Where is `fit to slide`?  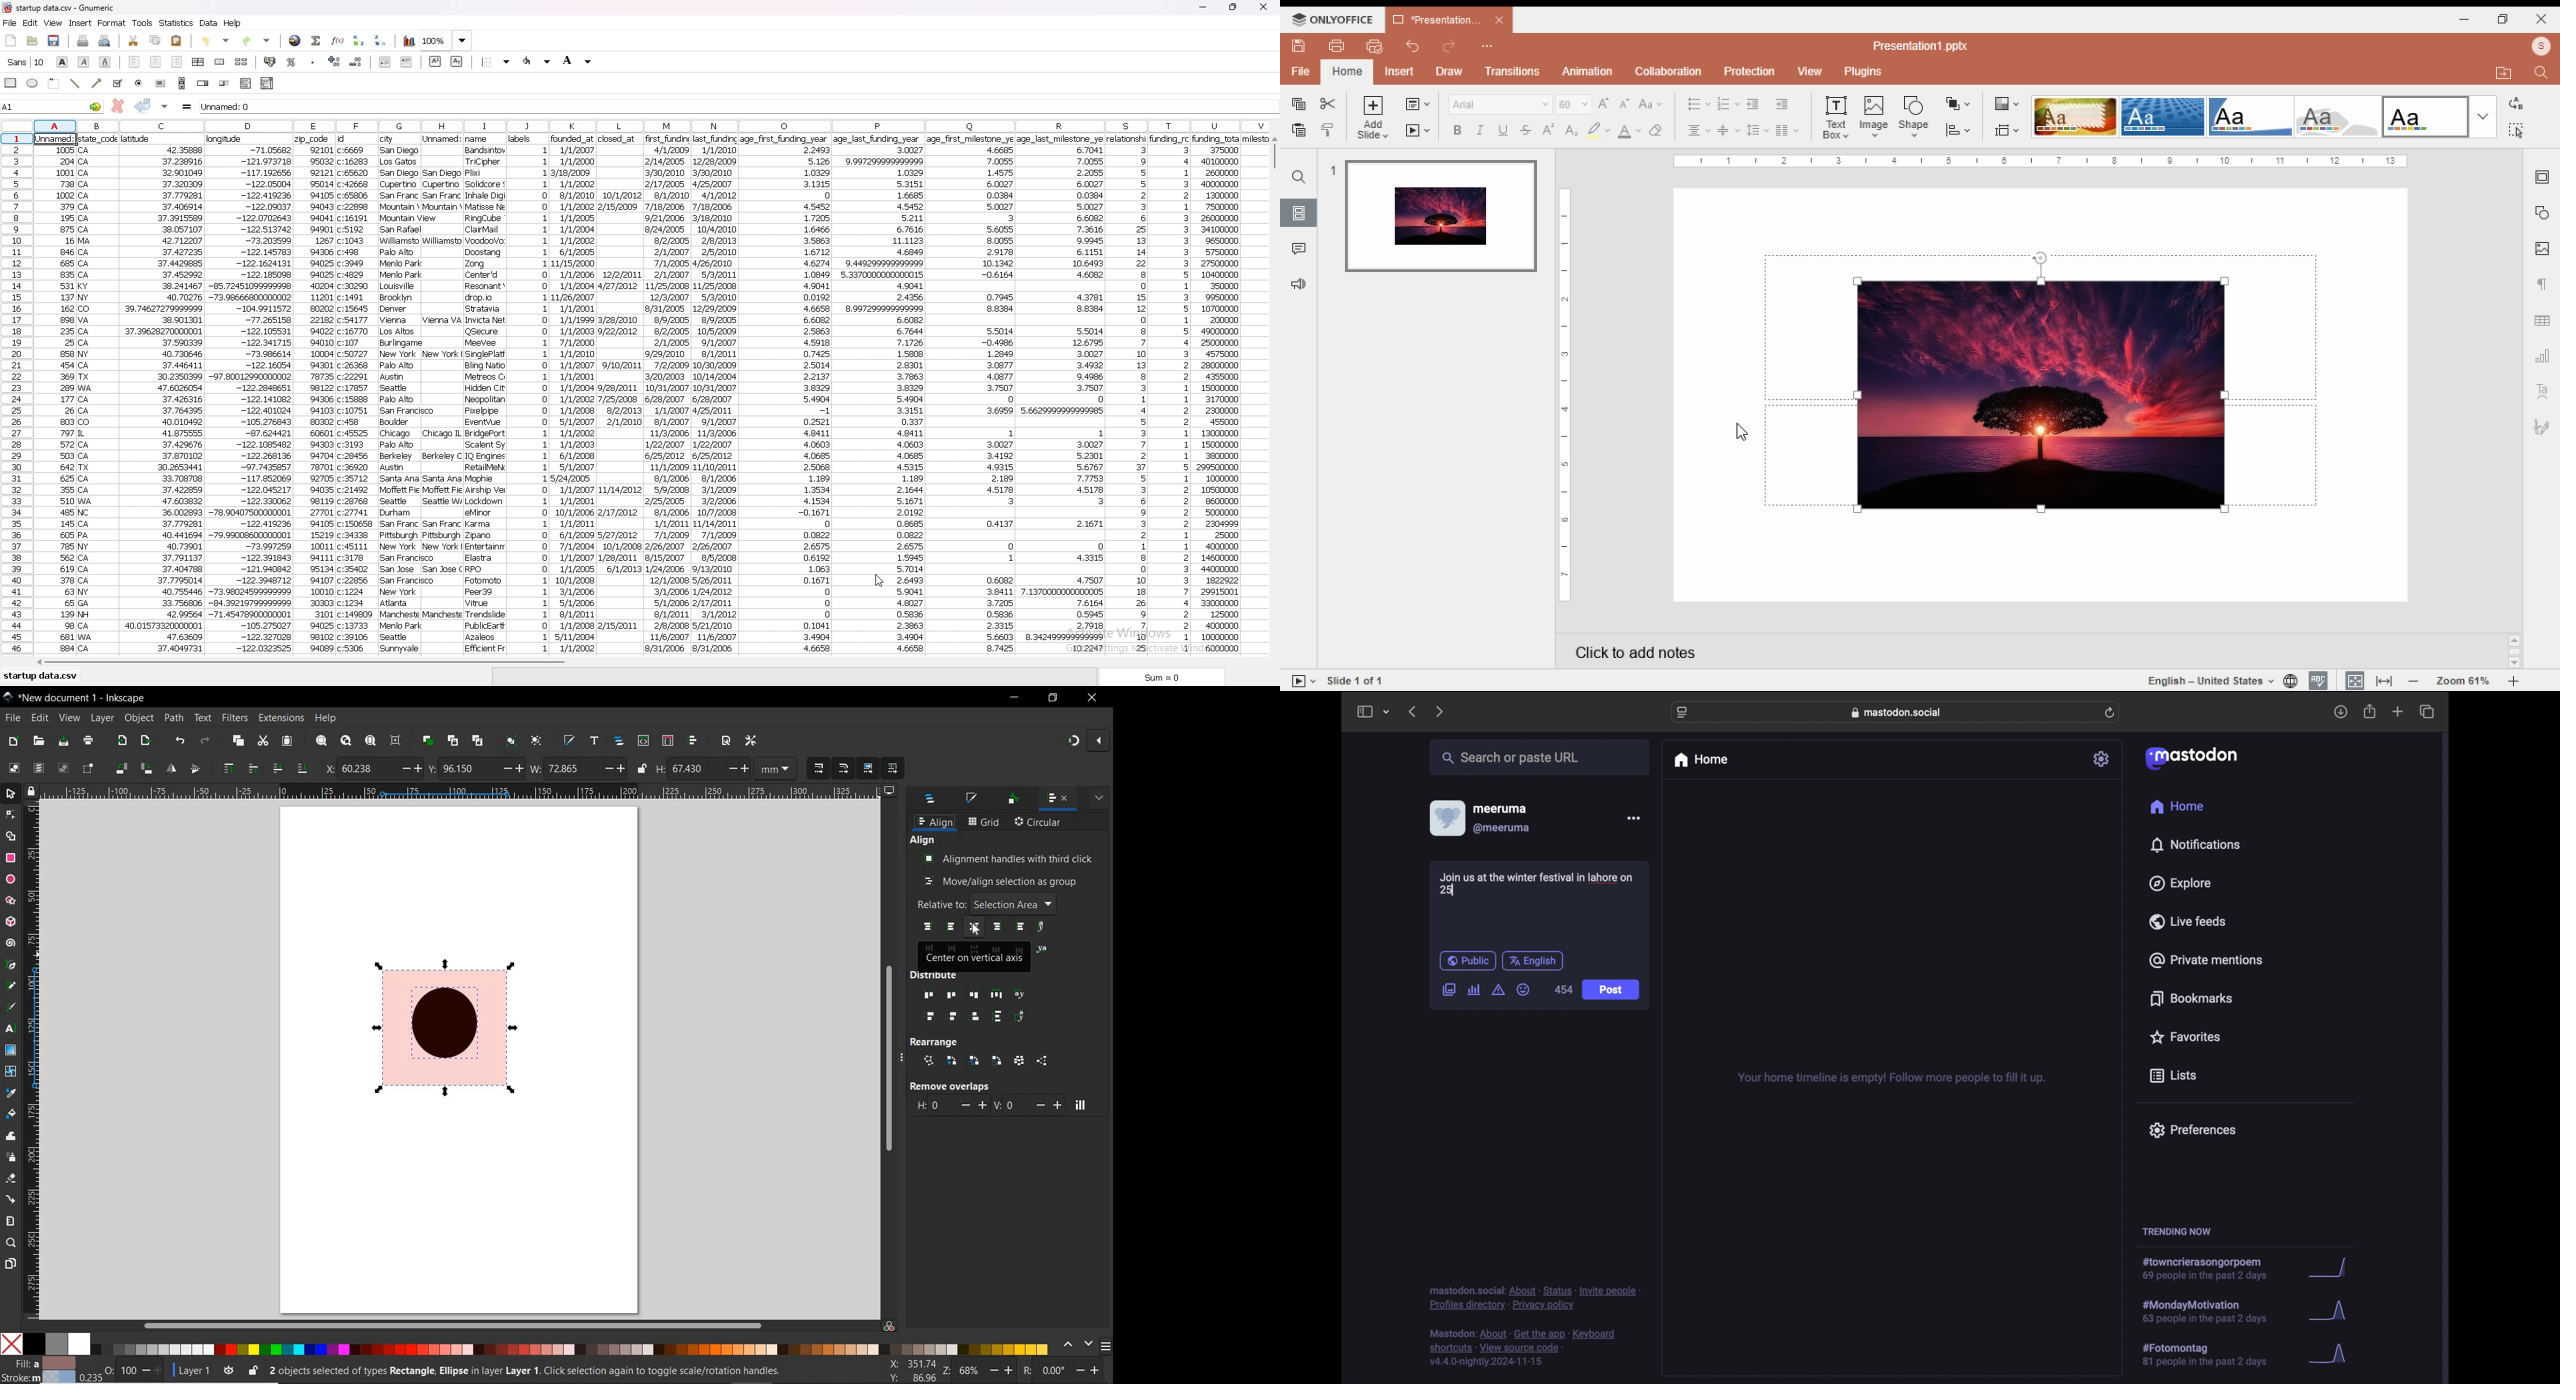 fit to slide is located at coordinates (2354, 680).